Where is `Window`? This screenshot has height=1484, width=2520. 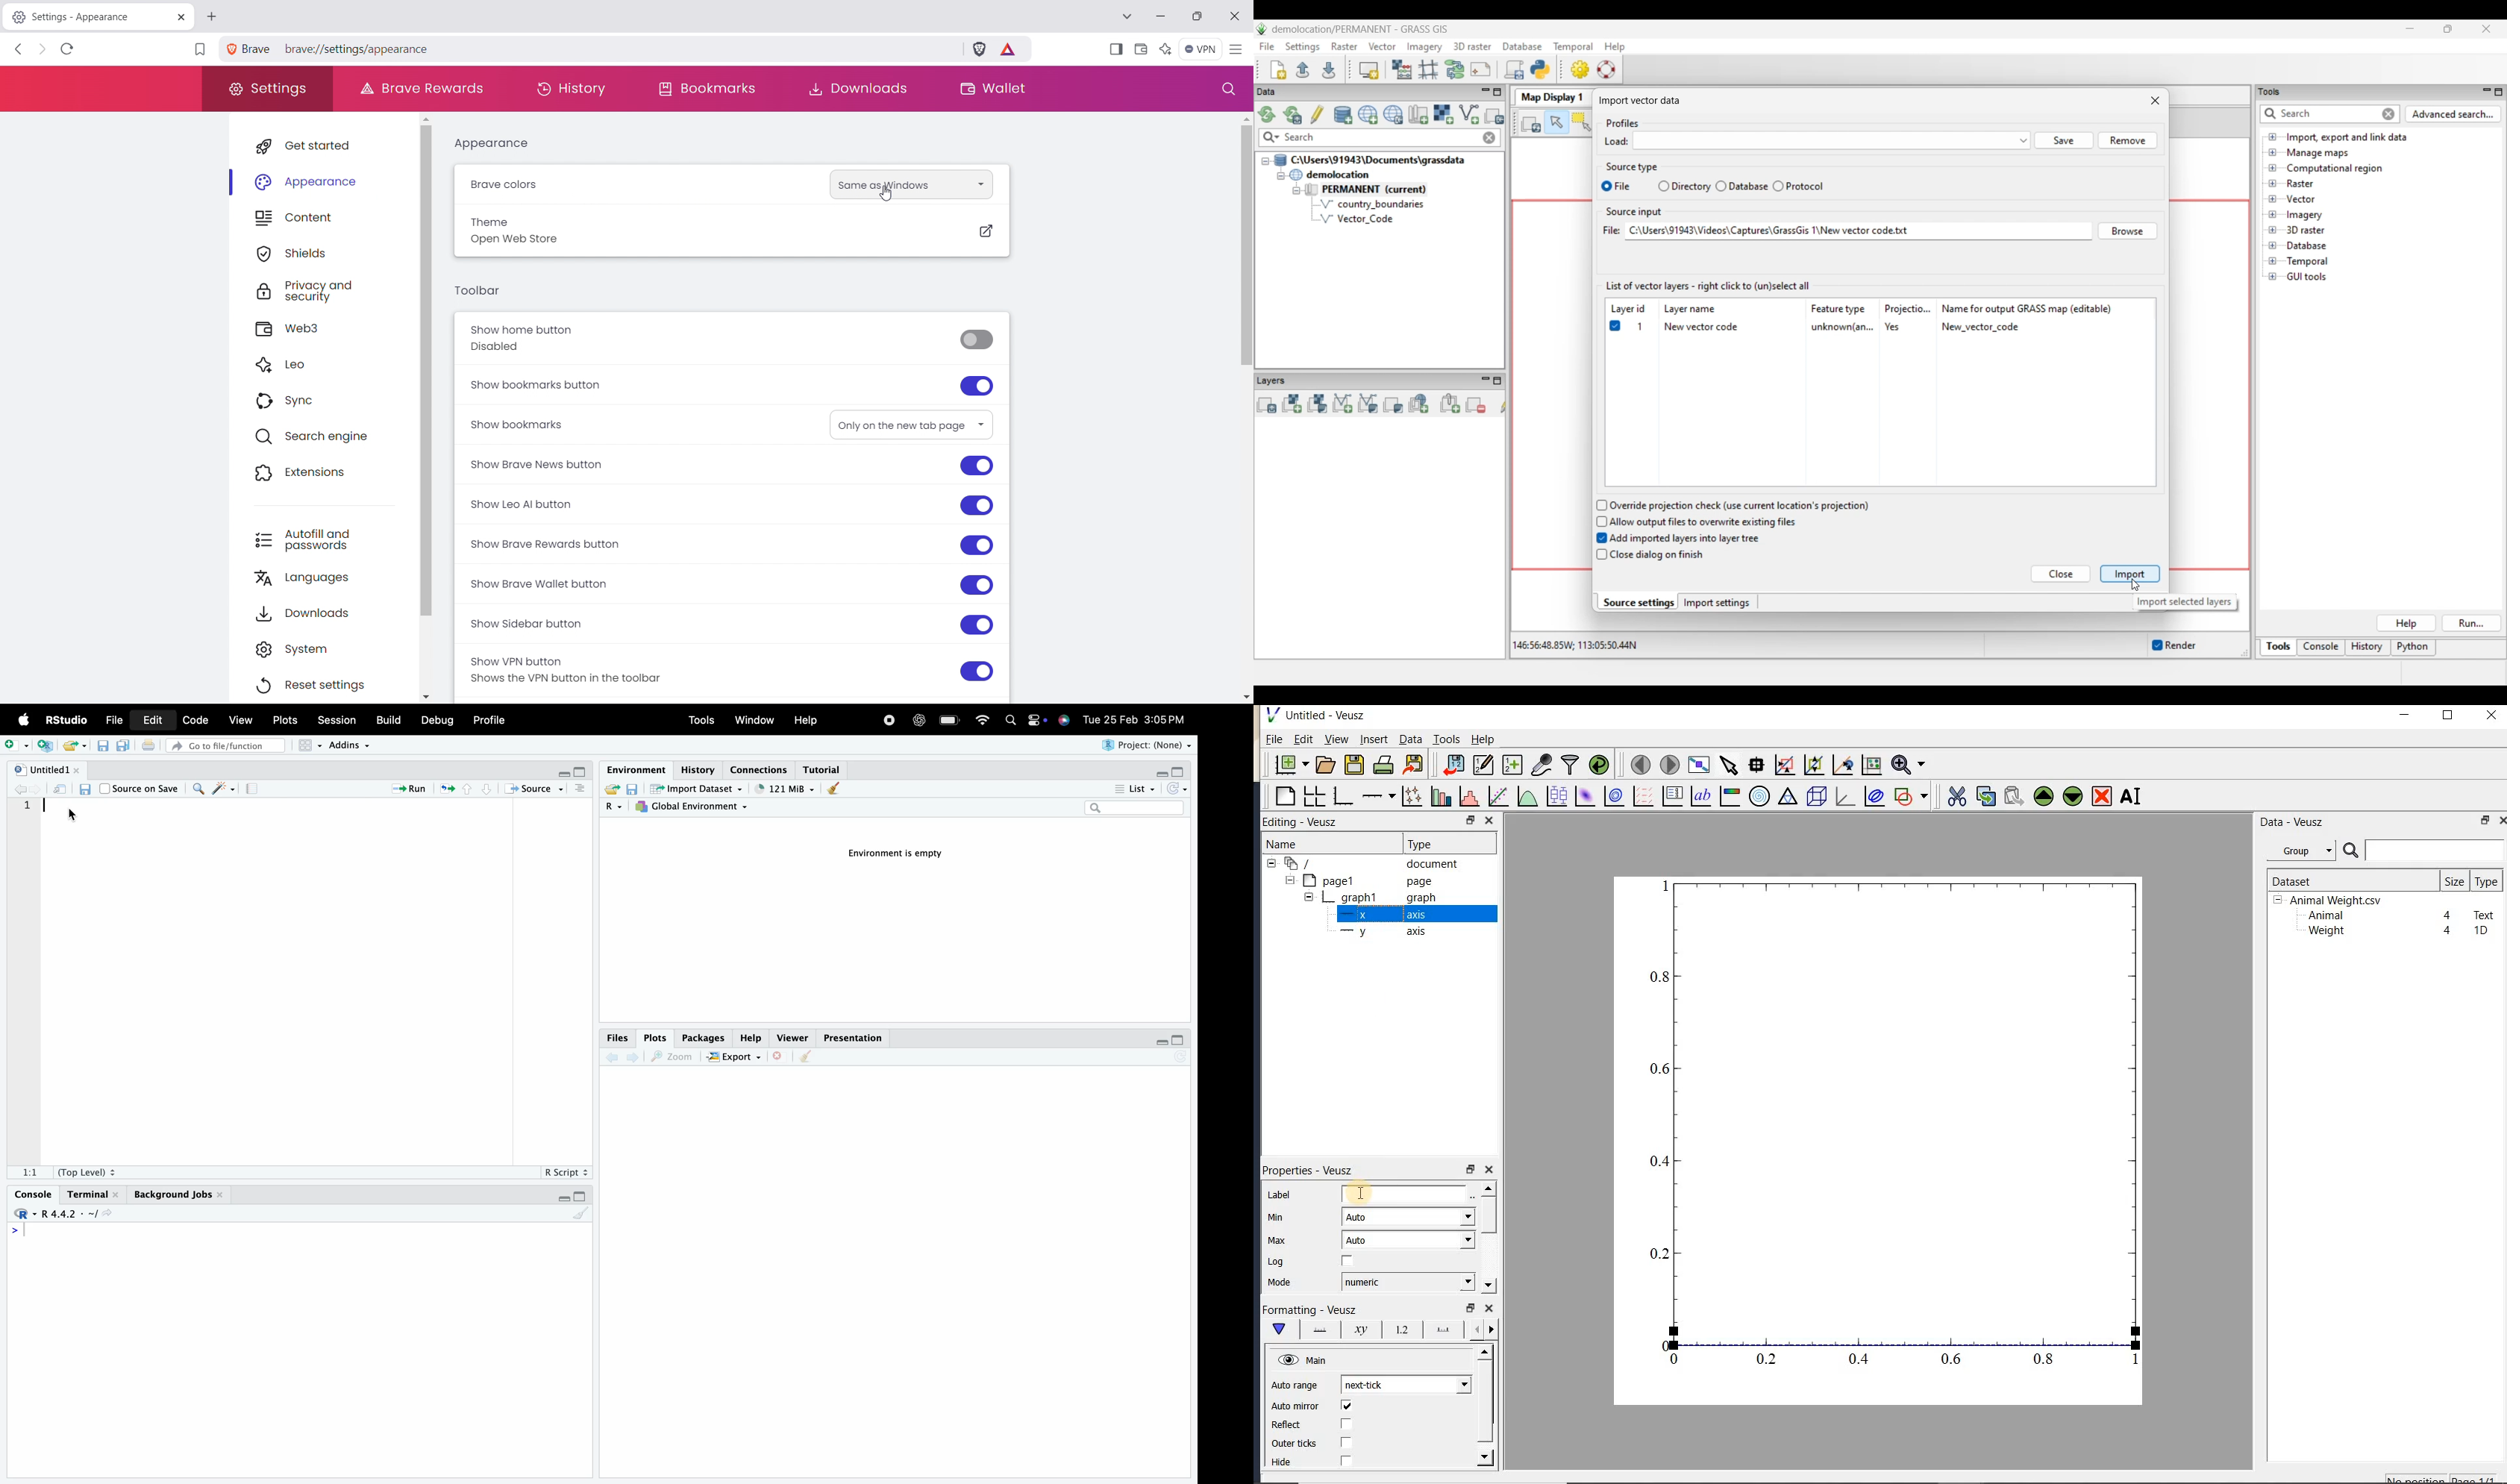
Window is located at coordinates (756, 721).